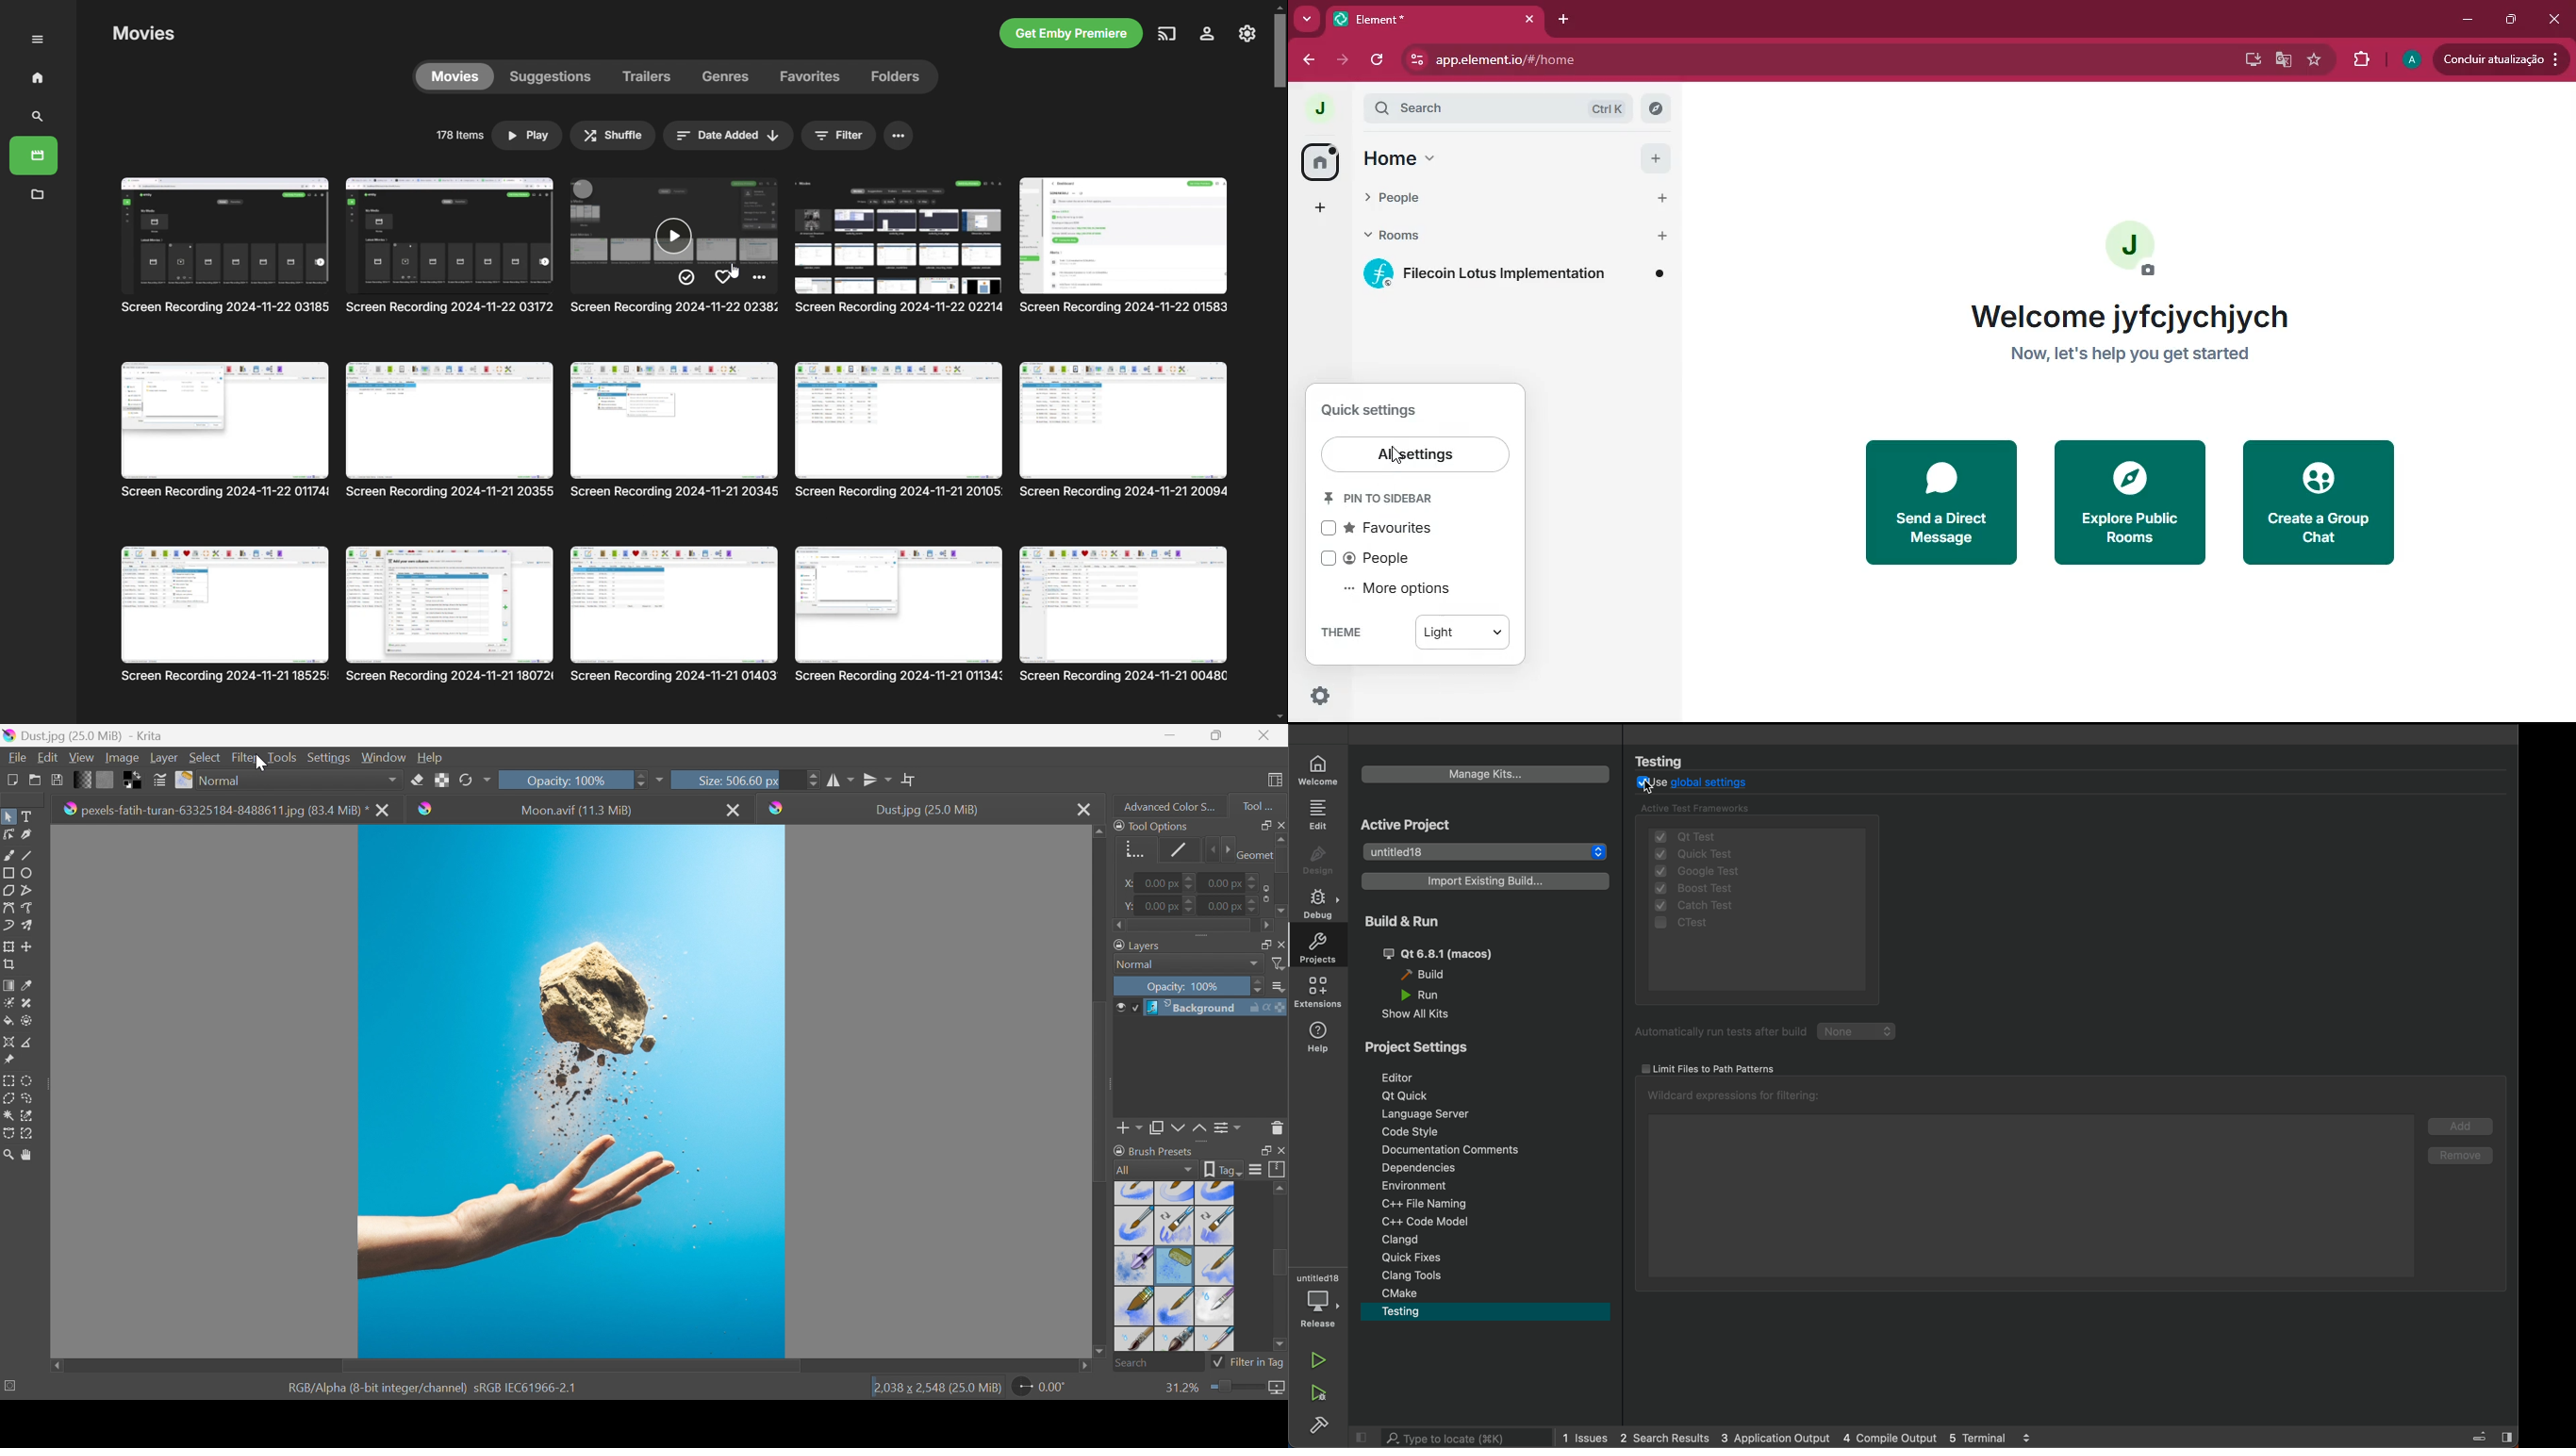  What do you see at coordinates (1316, 769) in the screenshot?
I see `welcome` at bounding box center [1316, 769].